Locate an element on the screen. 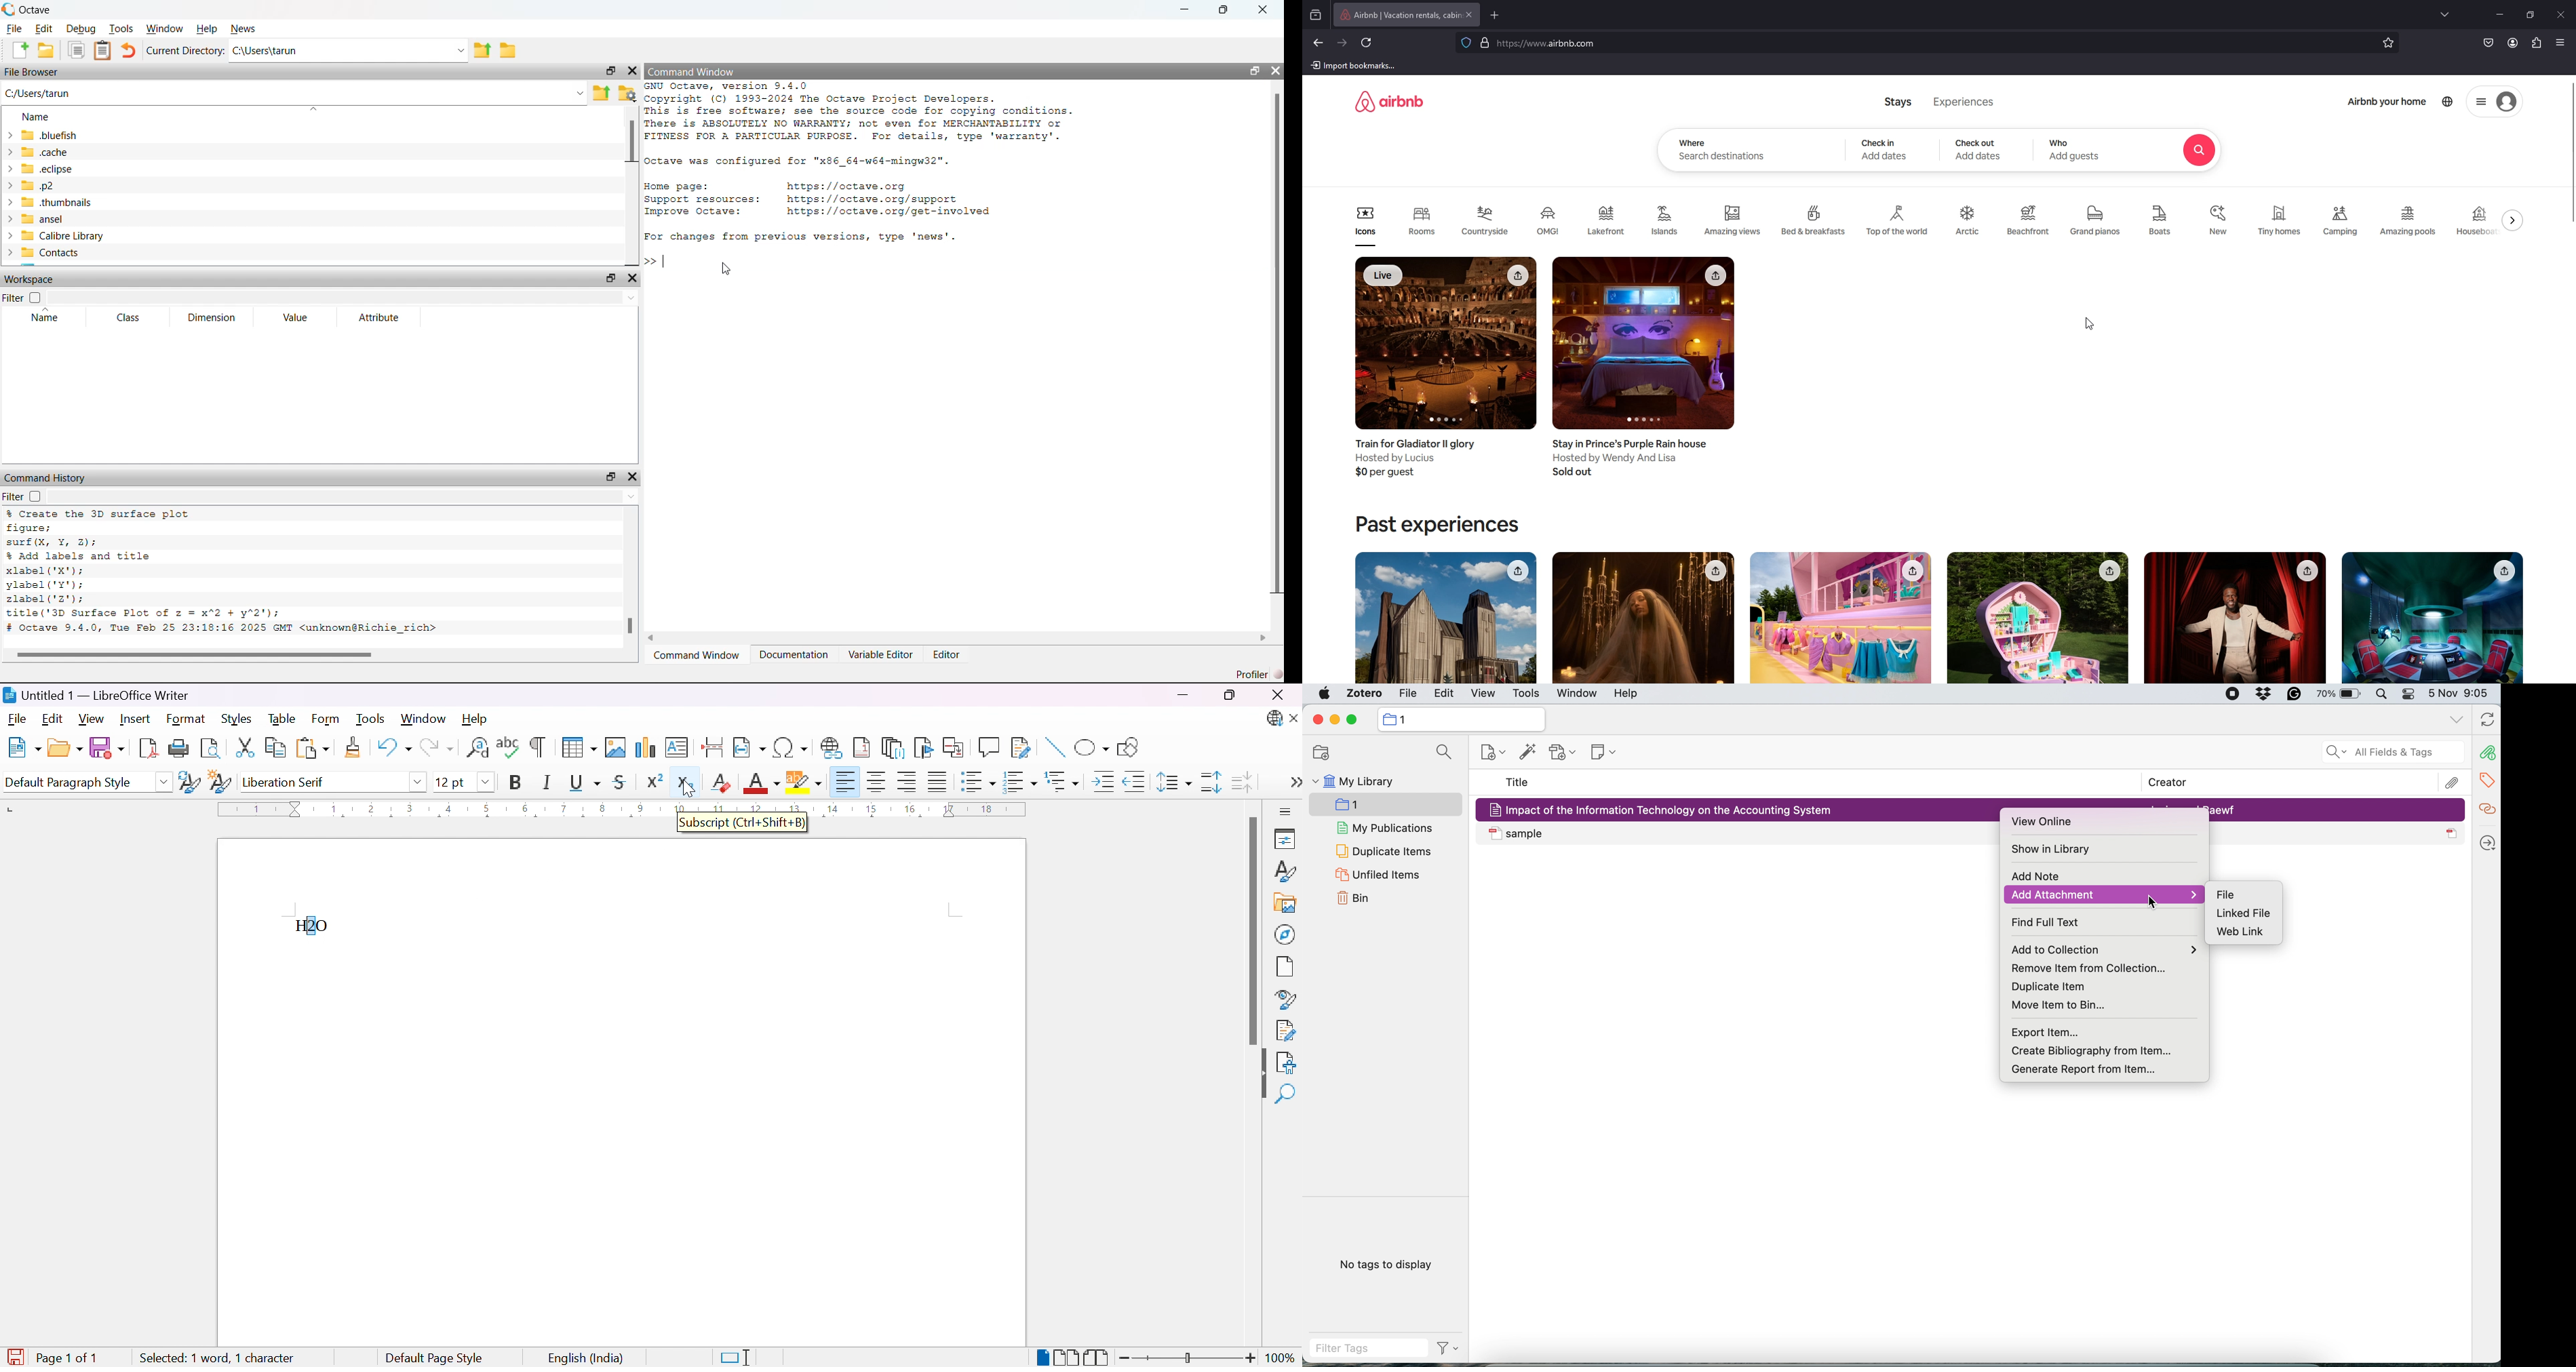 The image size is (2576, 1372). duplicate item is located at coordinates (2046, 986).